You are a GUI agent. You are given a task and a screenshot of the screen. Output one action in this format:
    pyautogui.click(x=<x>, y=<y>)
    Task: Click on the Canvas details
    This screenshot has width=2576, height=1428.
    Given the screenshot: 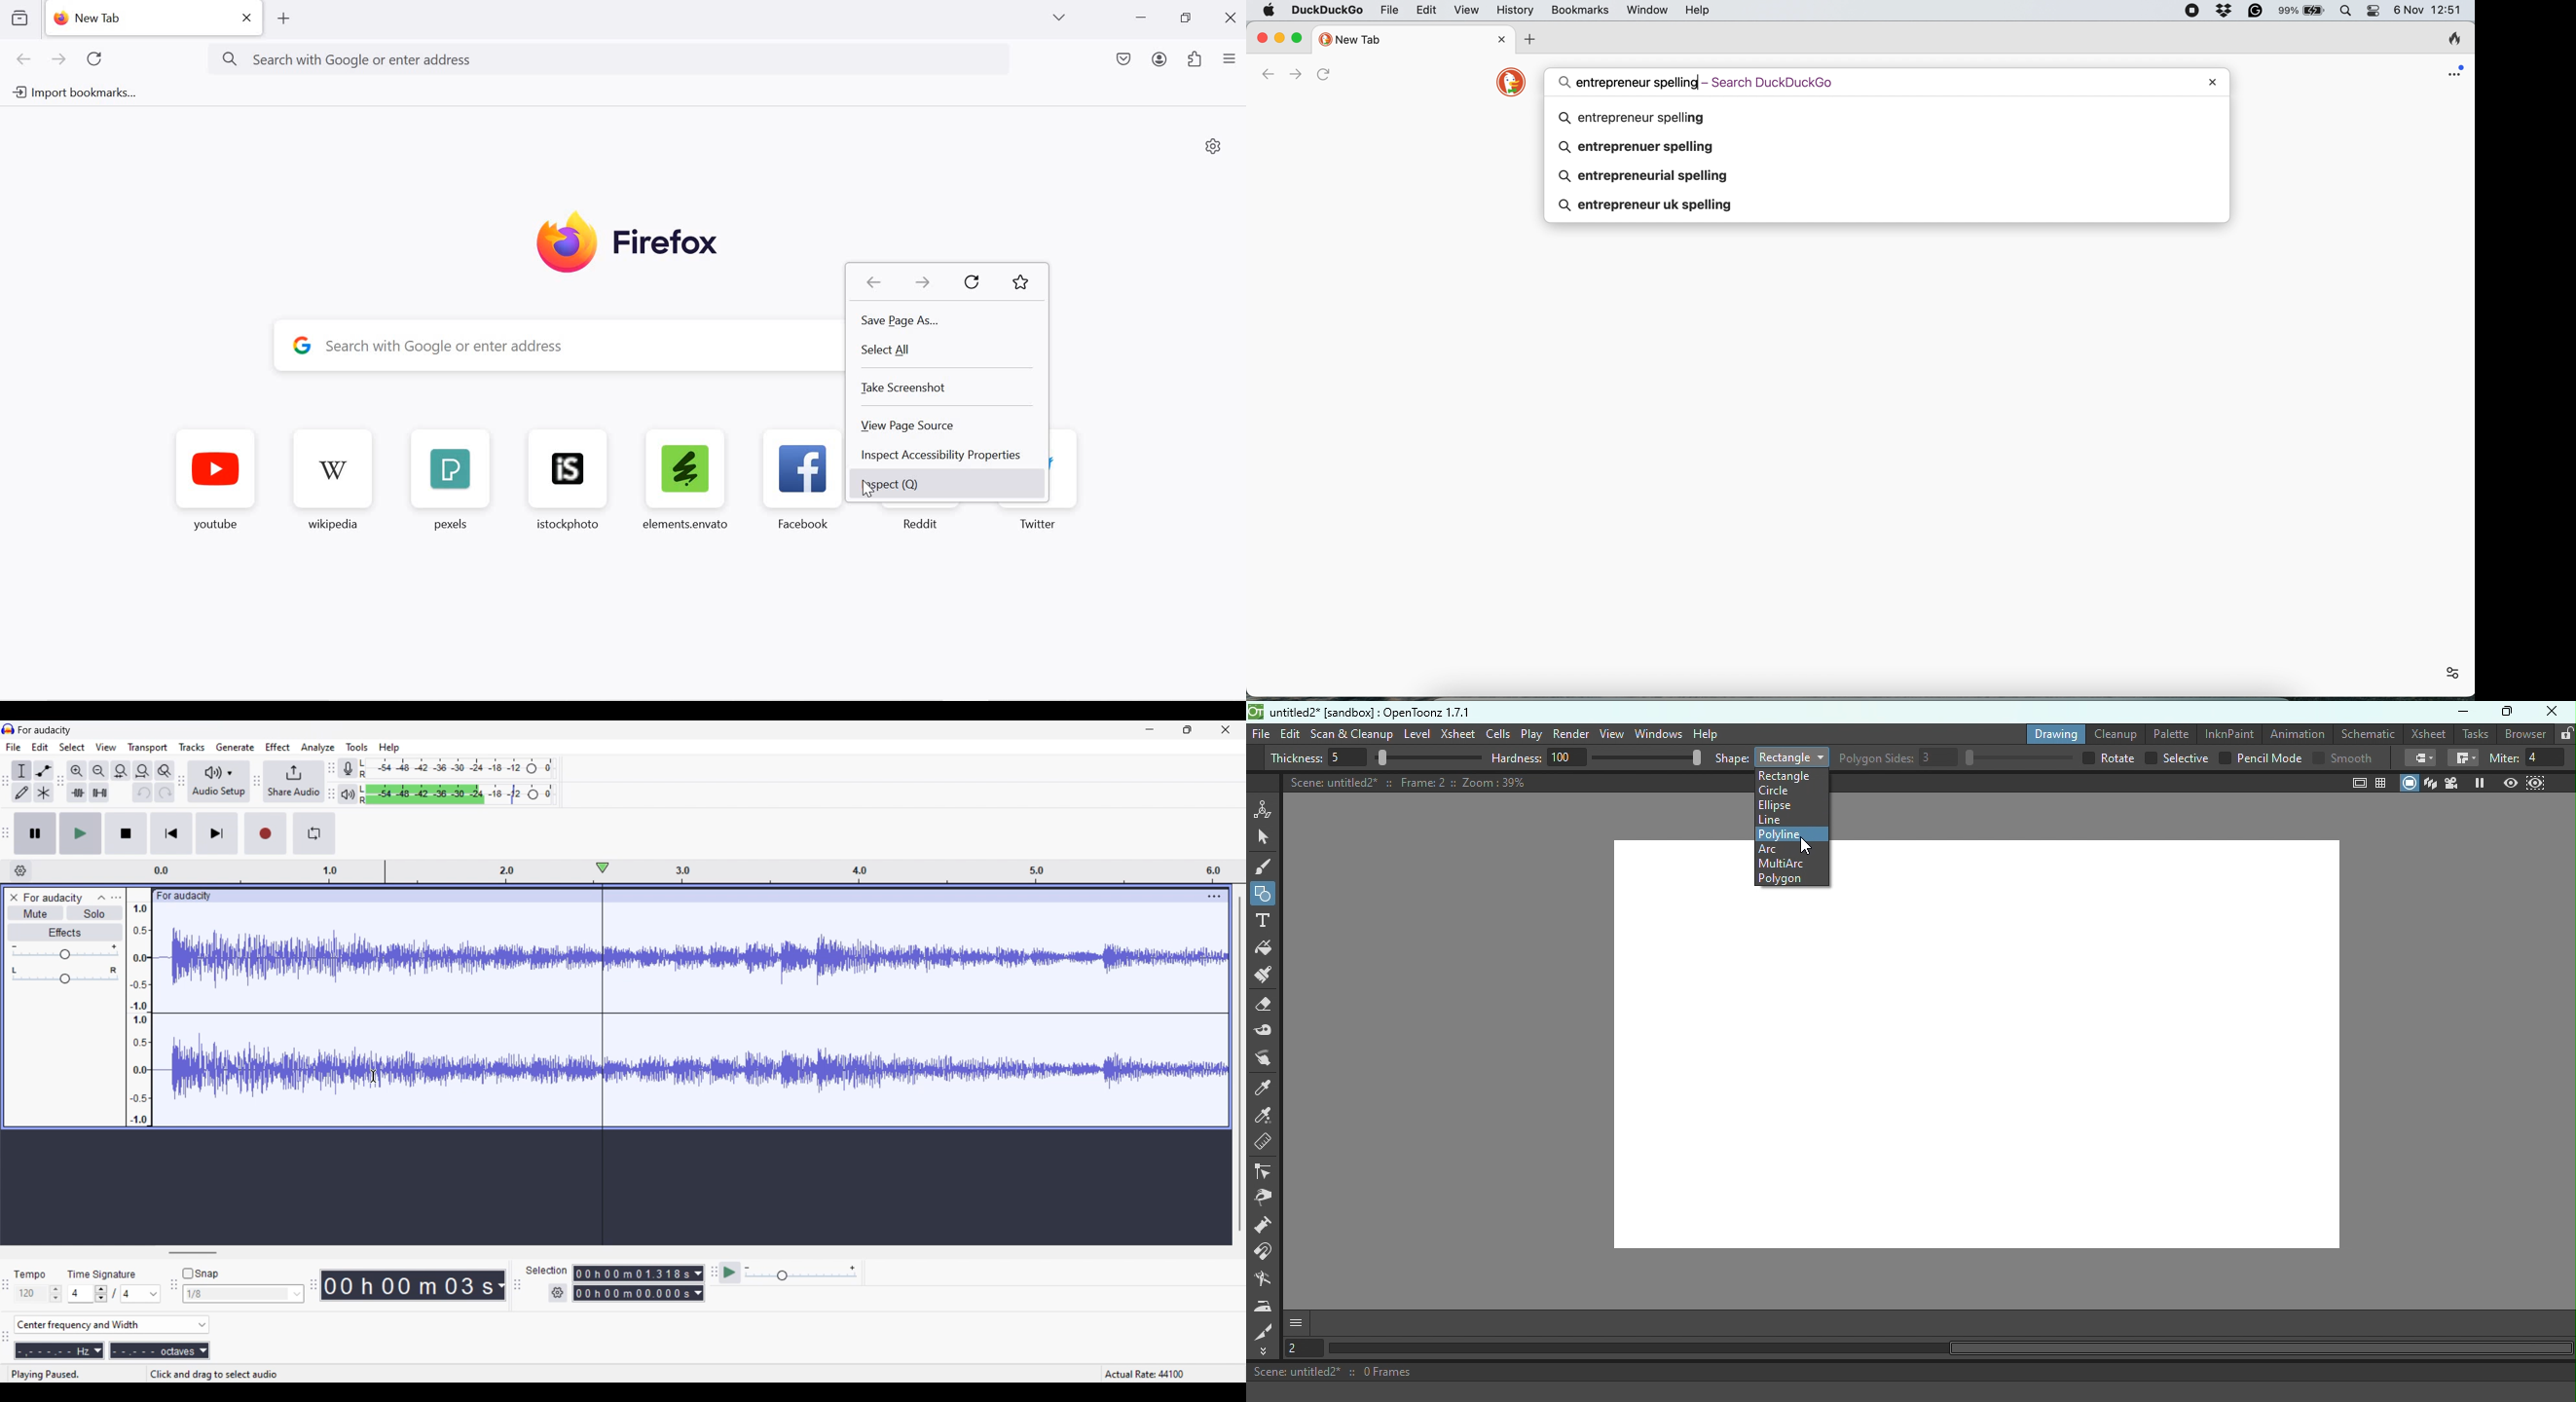 What is the action you would take?
    pyautogui.click(x=1409, y=783)
    